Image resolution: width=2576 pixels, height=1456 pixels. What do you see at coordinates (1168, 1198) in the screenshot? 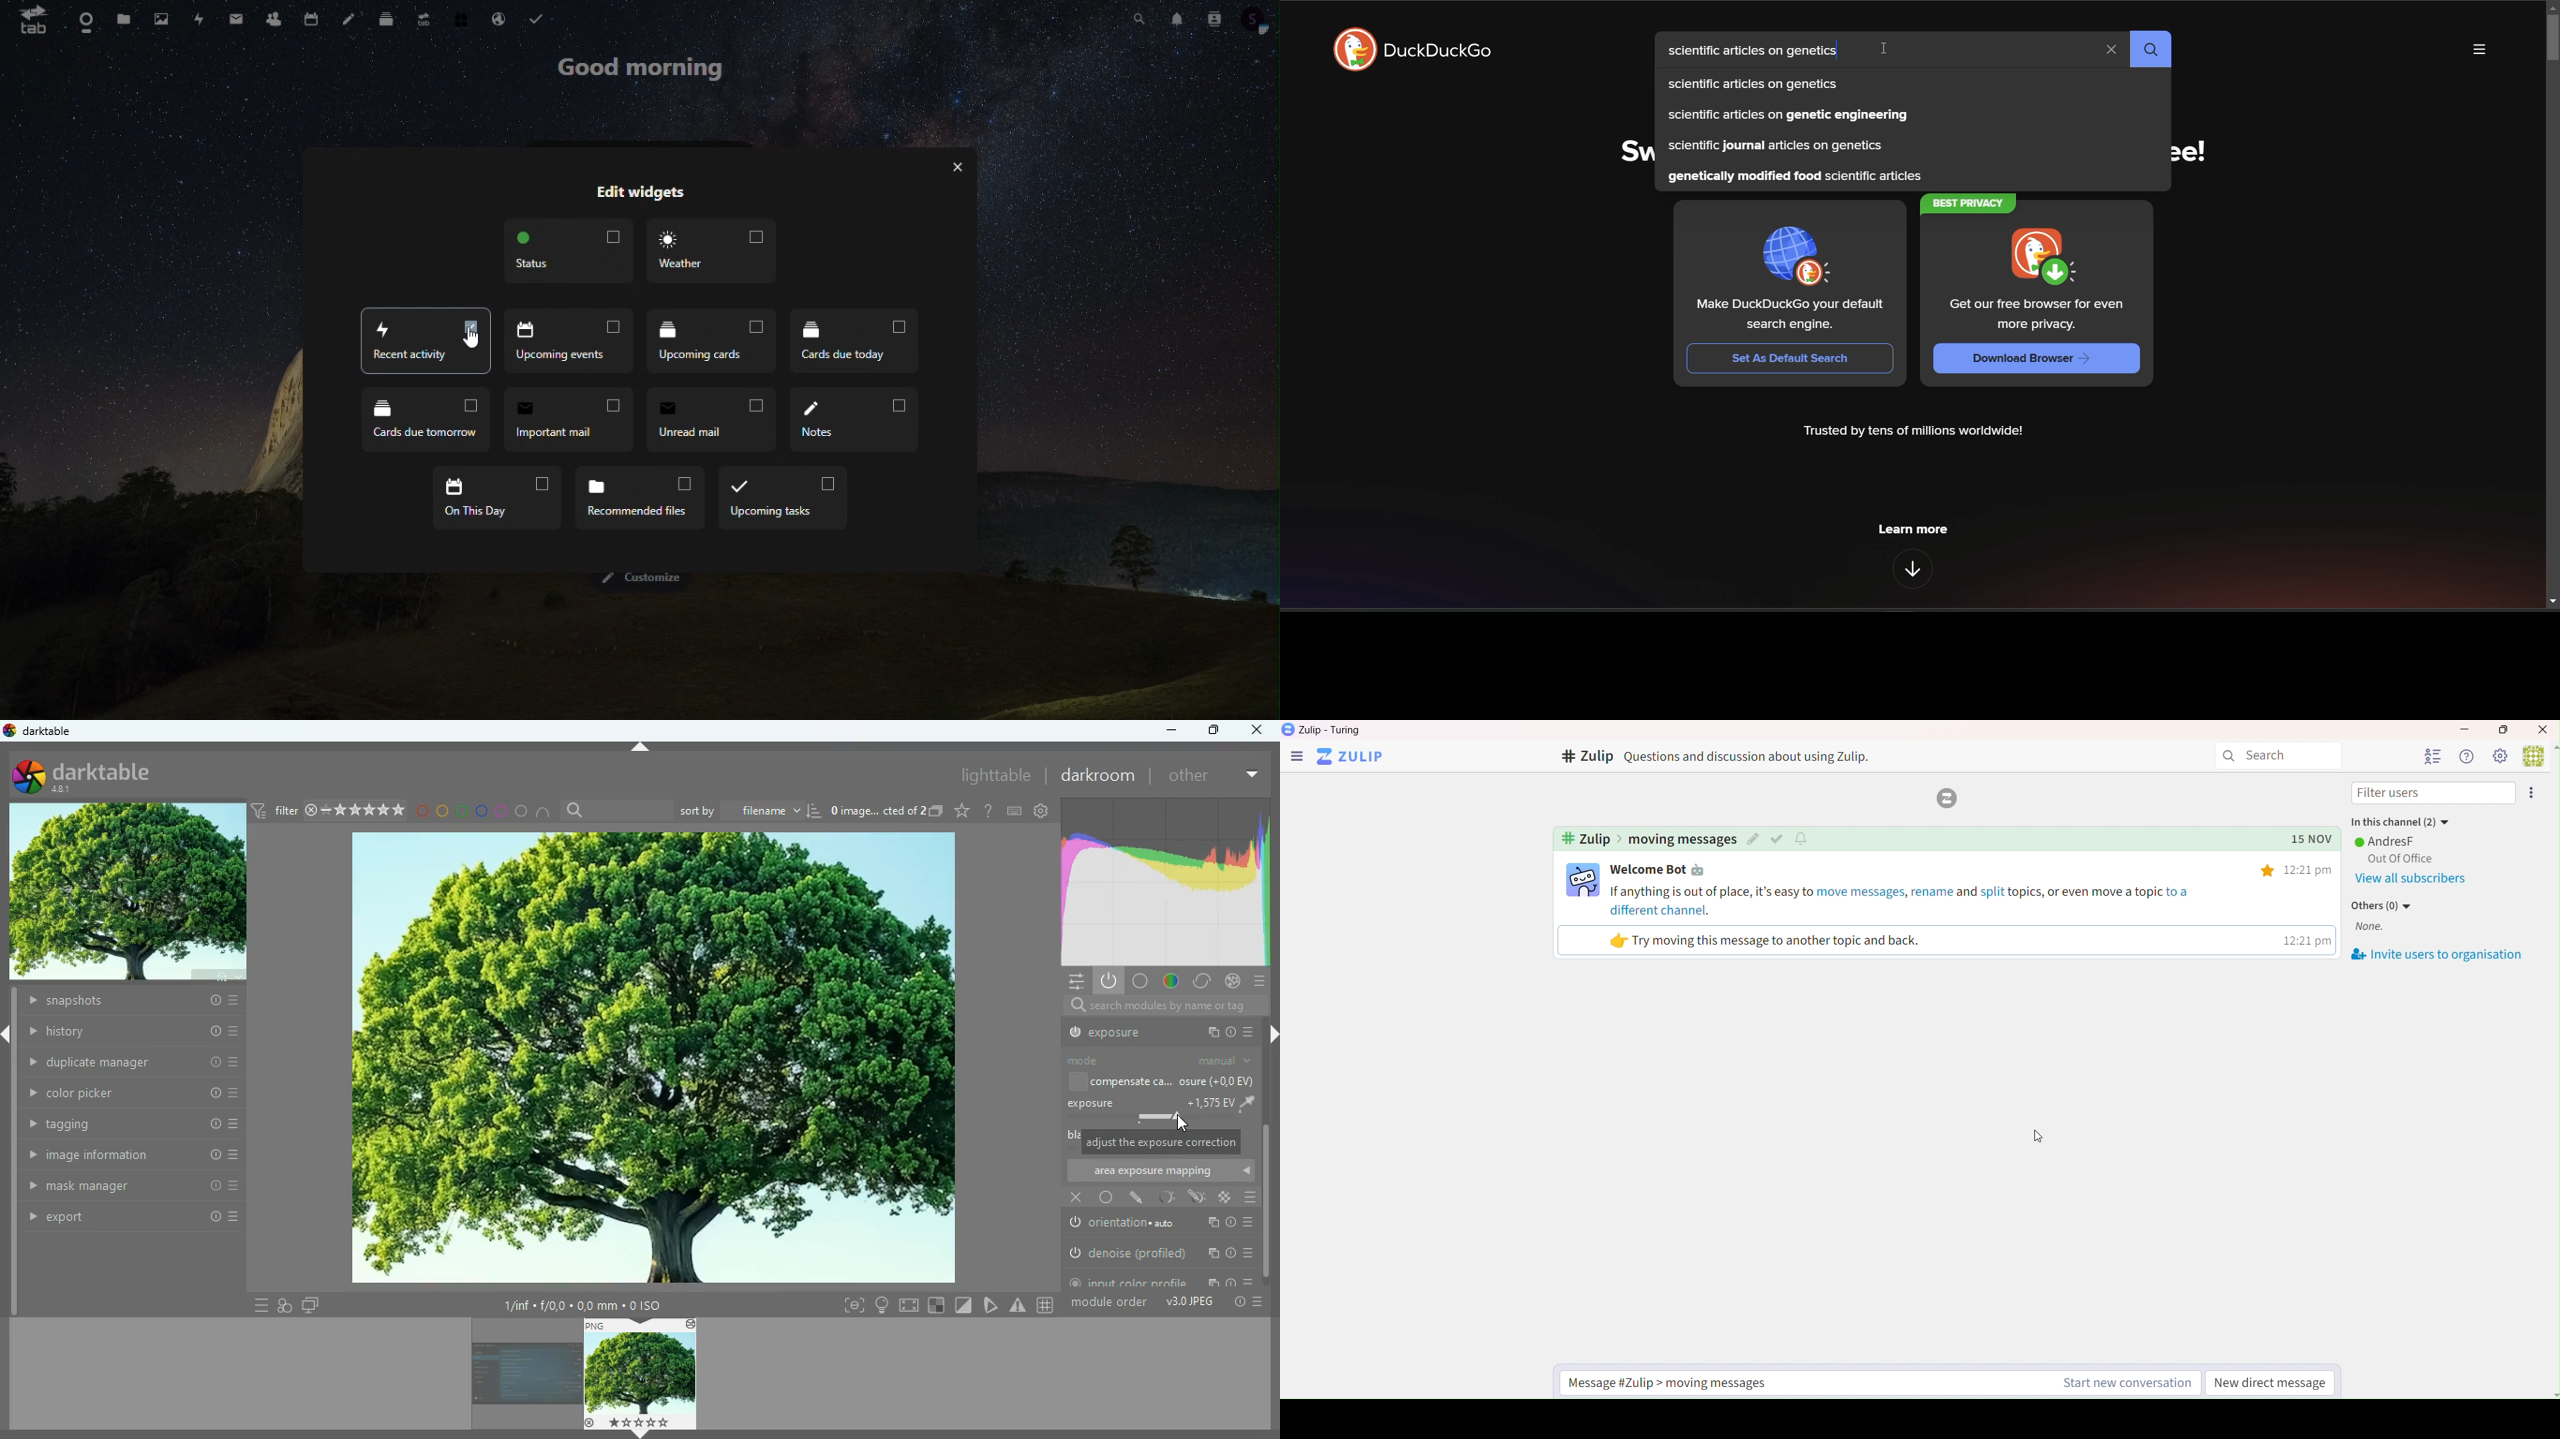
I see `light` at bounding box center [1168, 1198].